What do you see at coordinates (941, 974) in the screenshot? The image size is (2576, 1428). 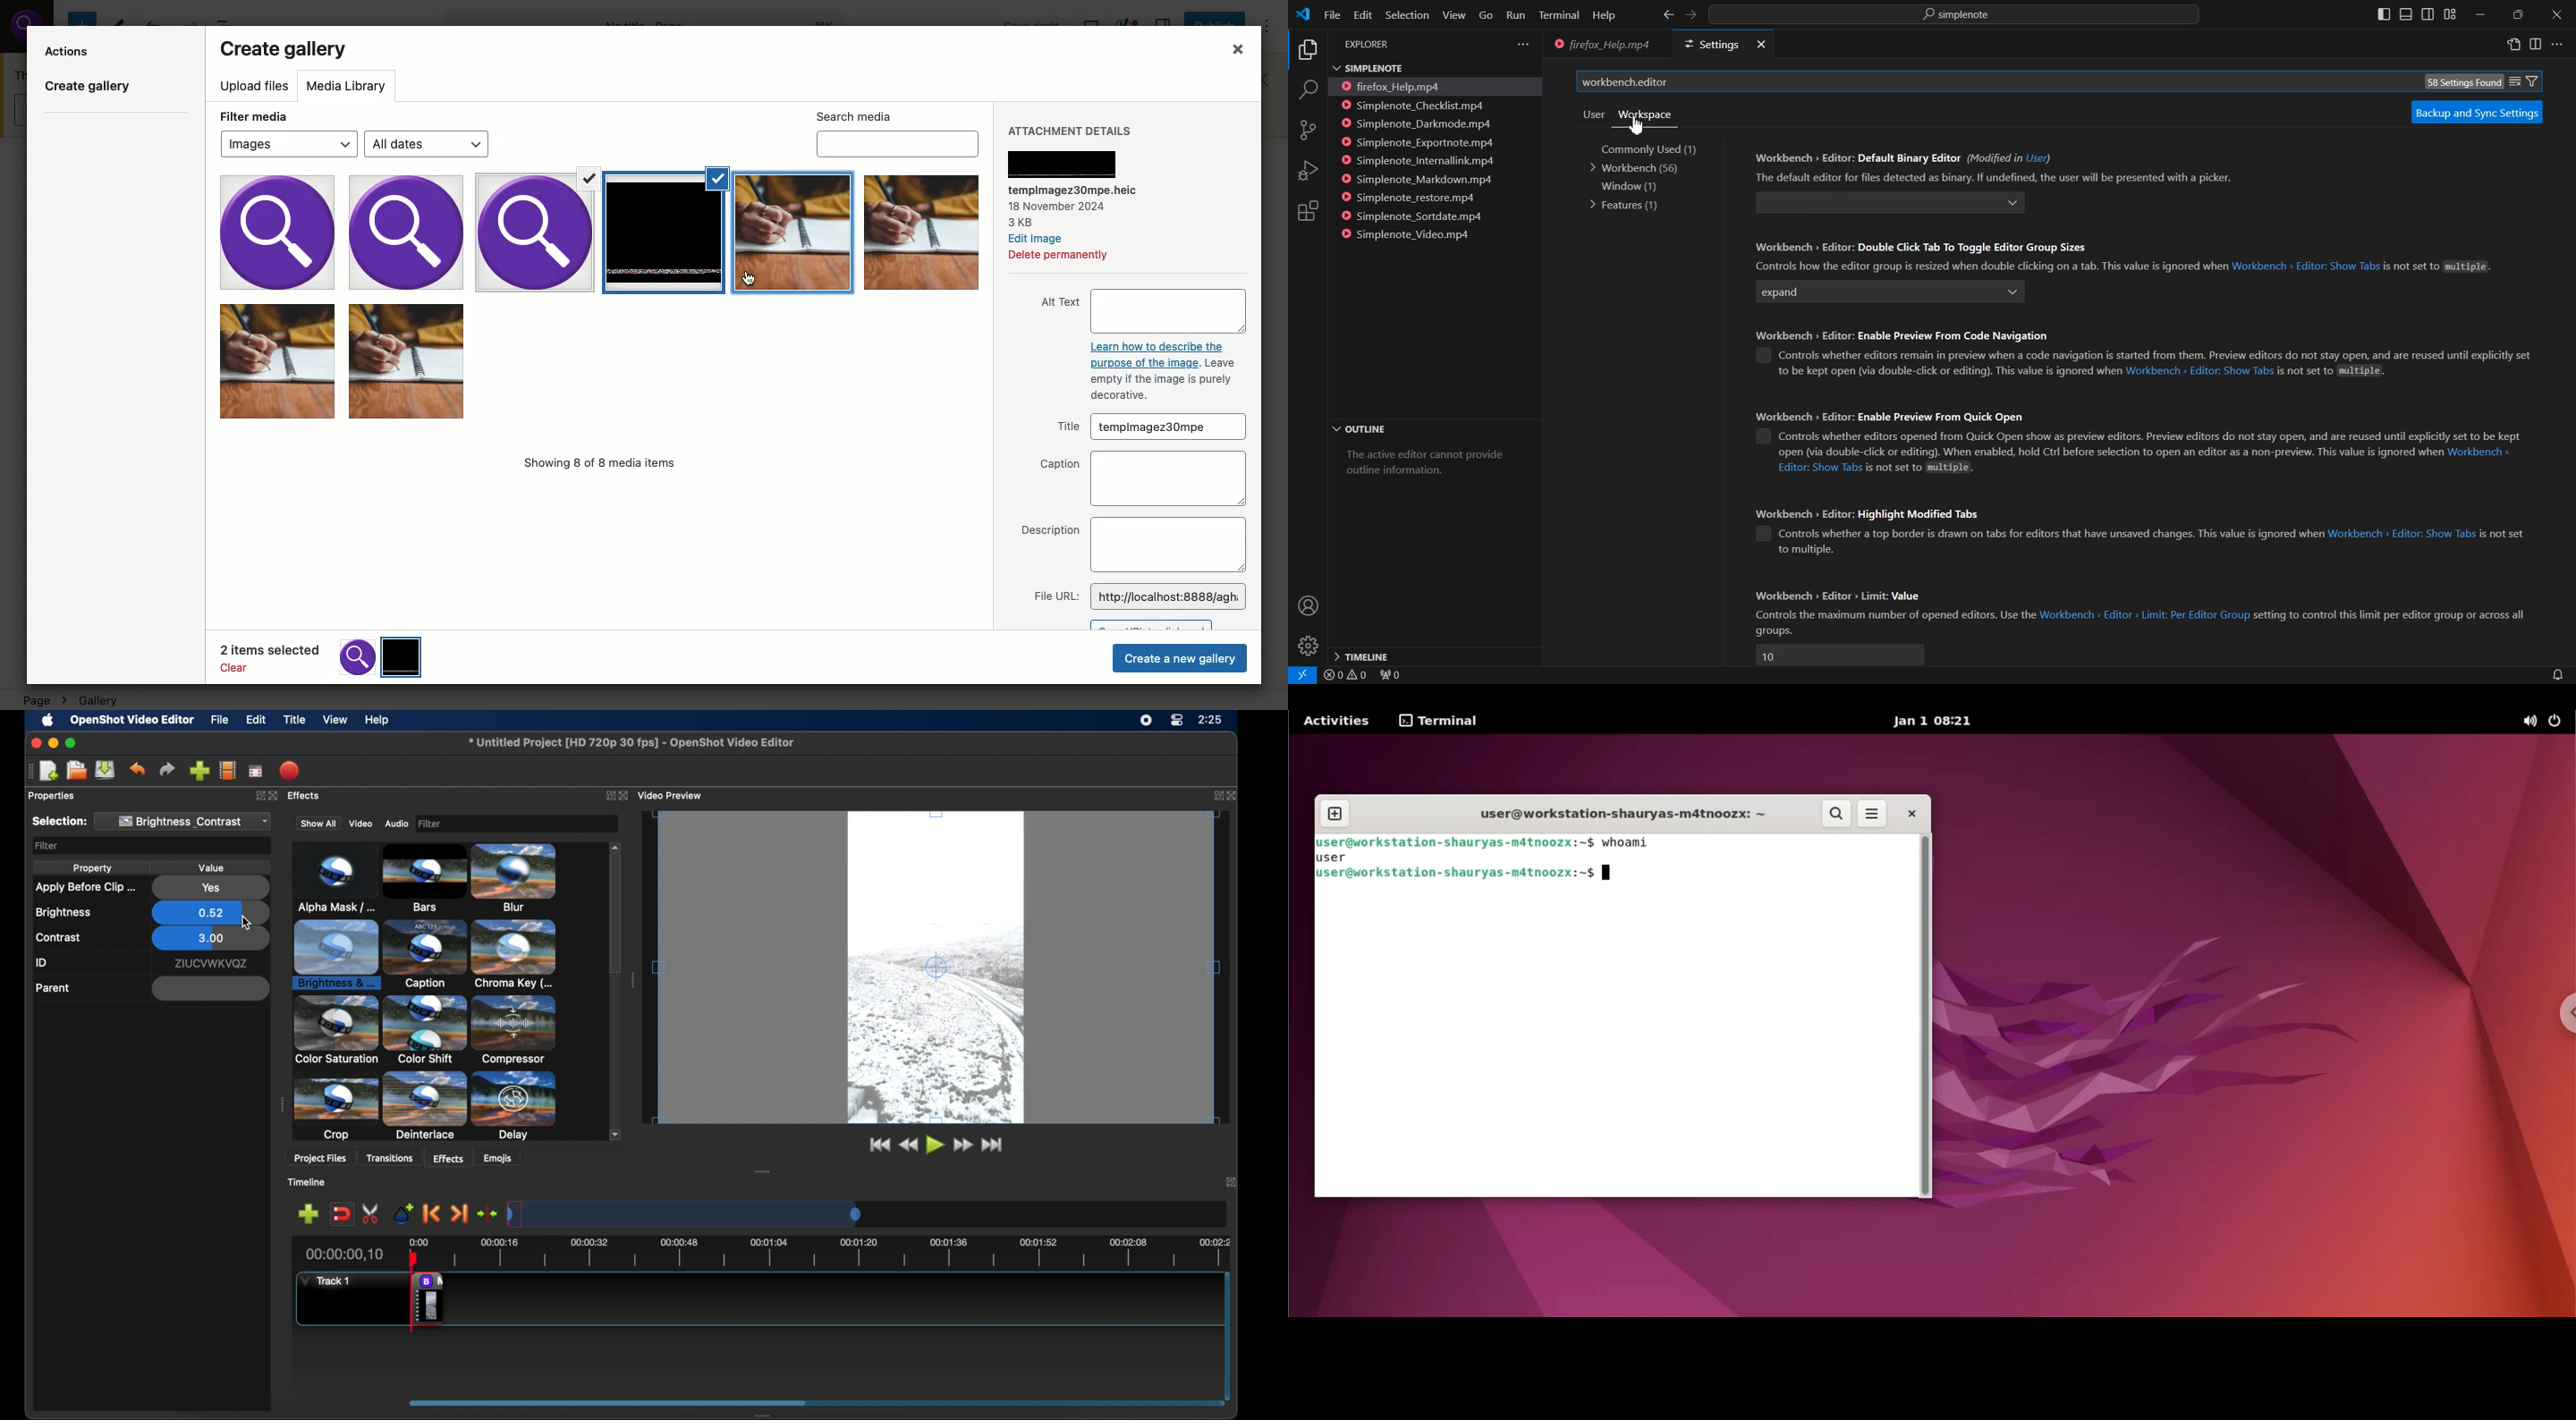 I see `video preview` at bounding box center [941, 974].